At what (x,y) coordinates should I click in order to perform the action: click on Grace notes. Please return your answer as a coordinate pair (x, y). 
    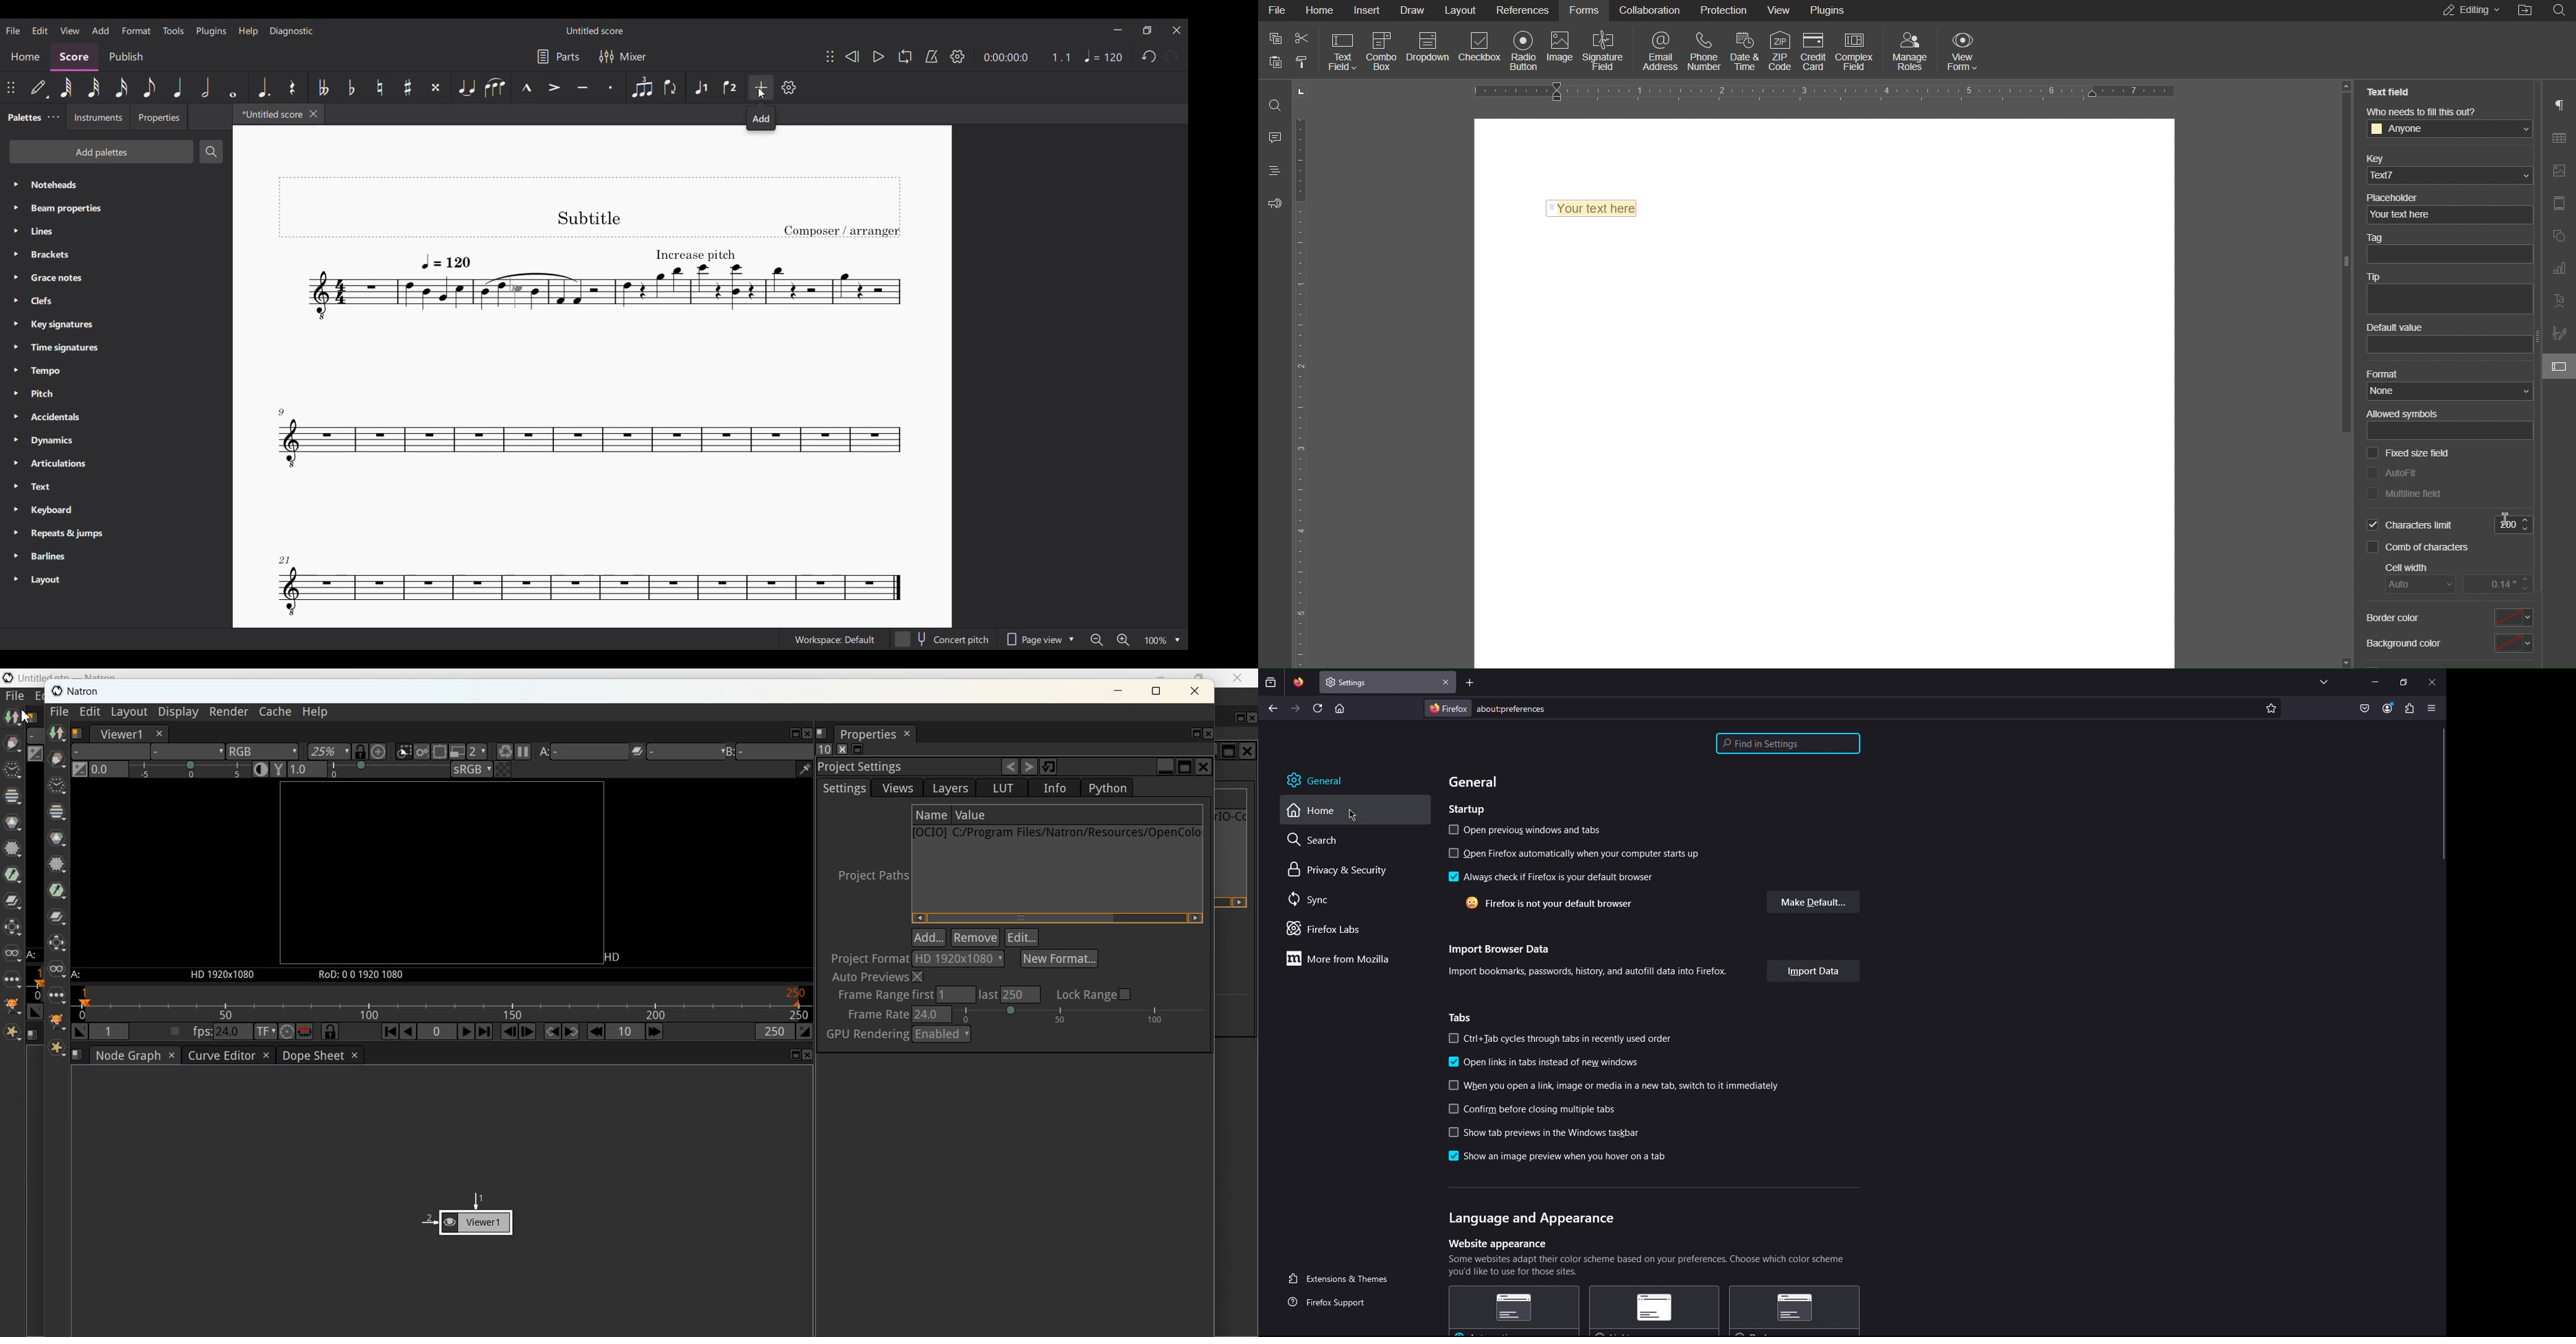
    Looking at the image, I should click on (116, 278).